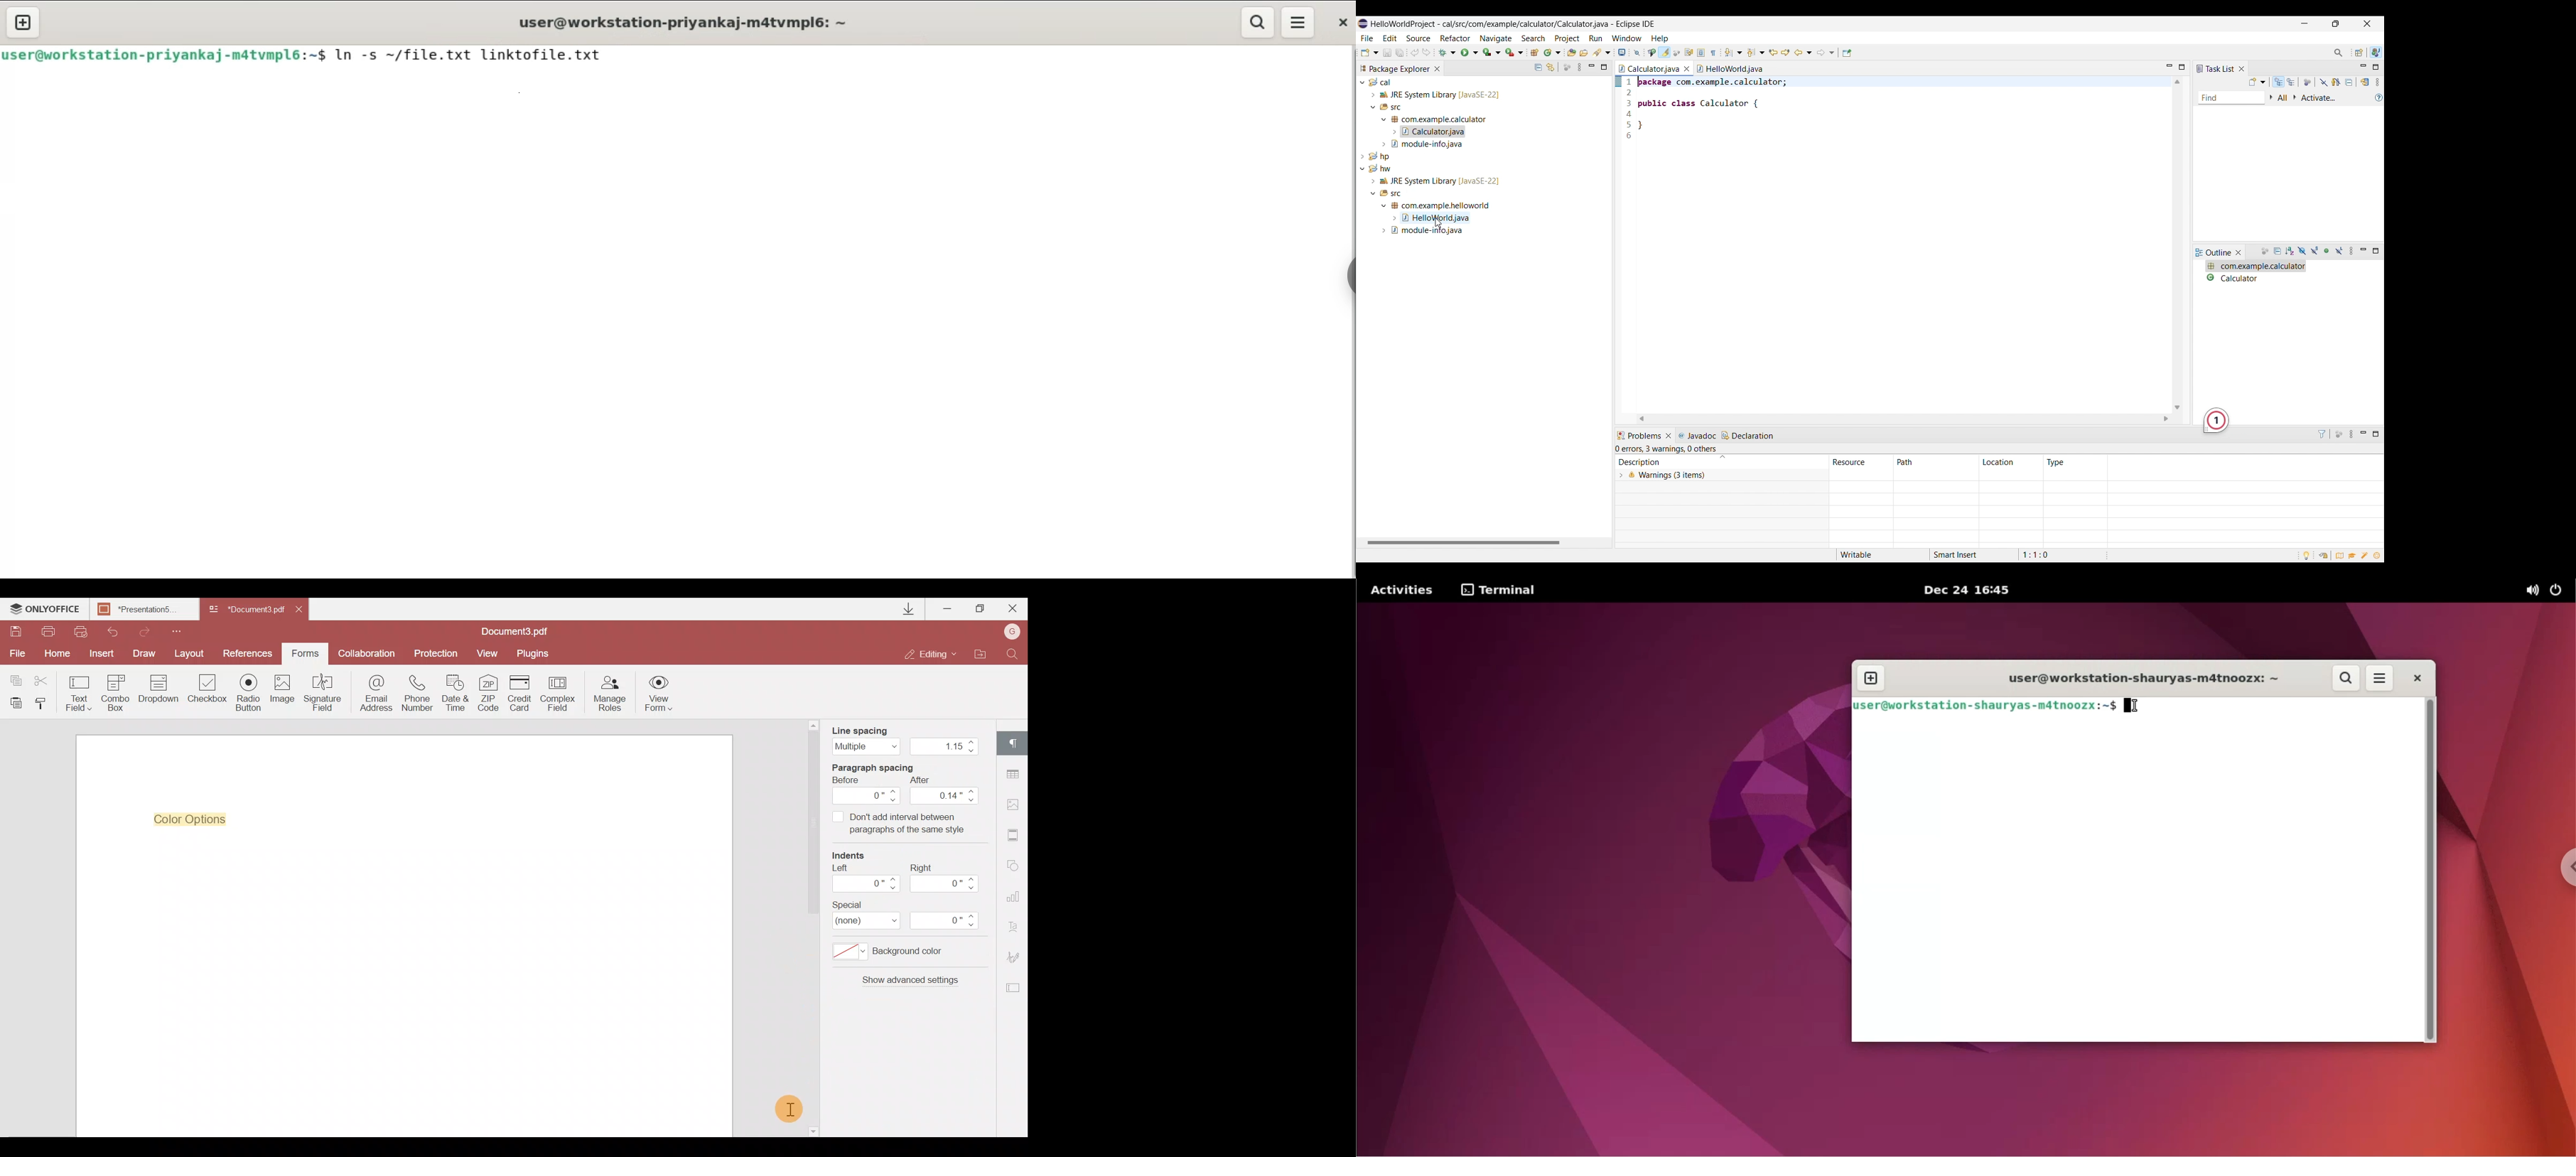 This screenshot has height=1176, width=2576. I want to click on Restore welcome, so click(2322, 554).